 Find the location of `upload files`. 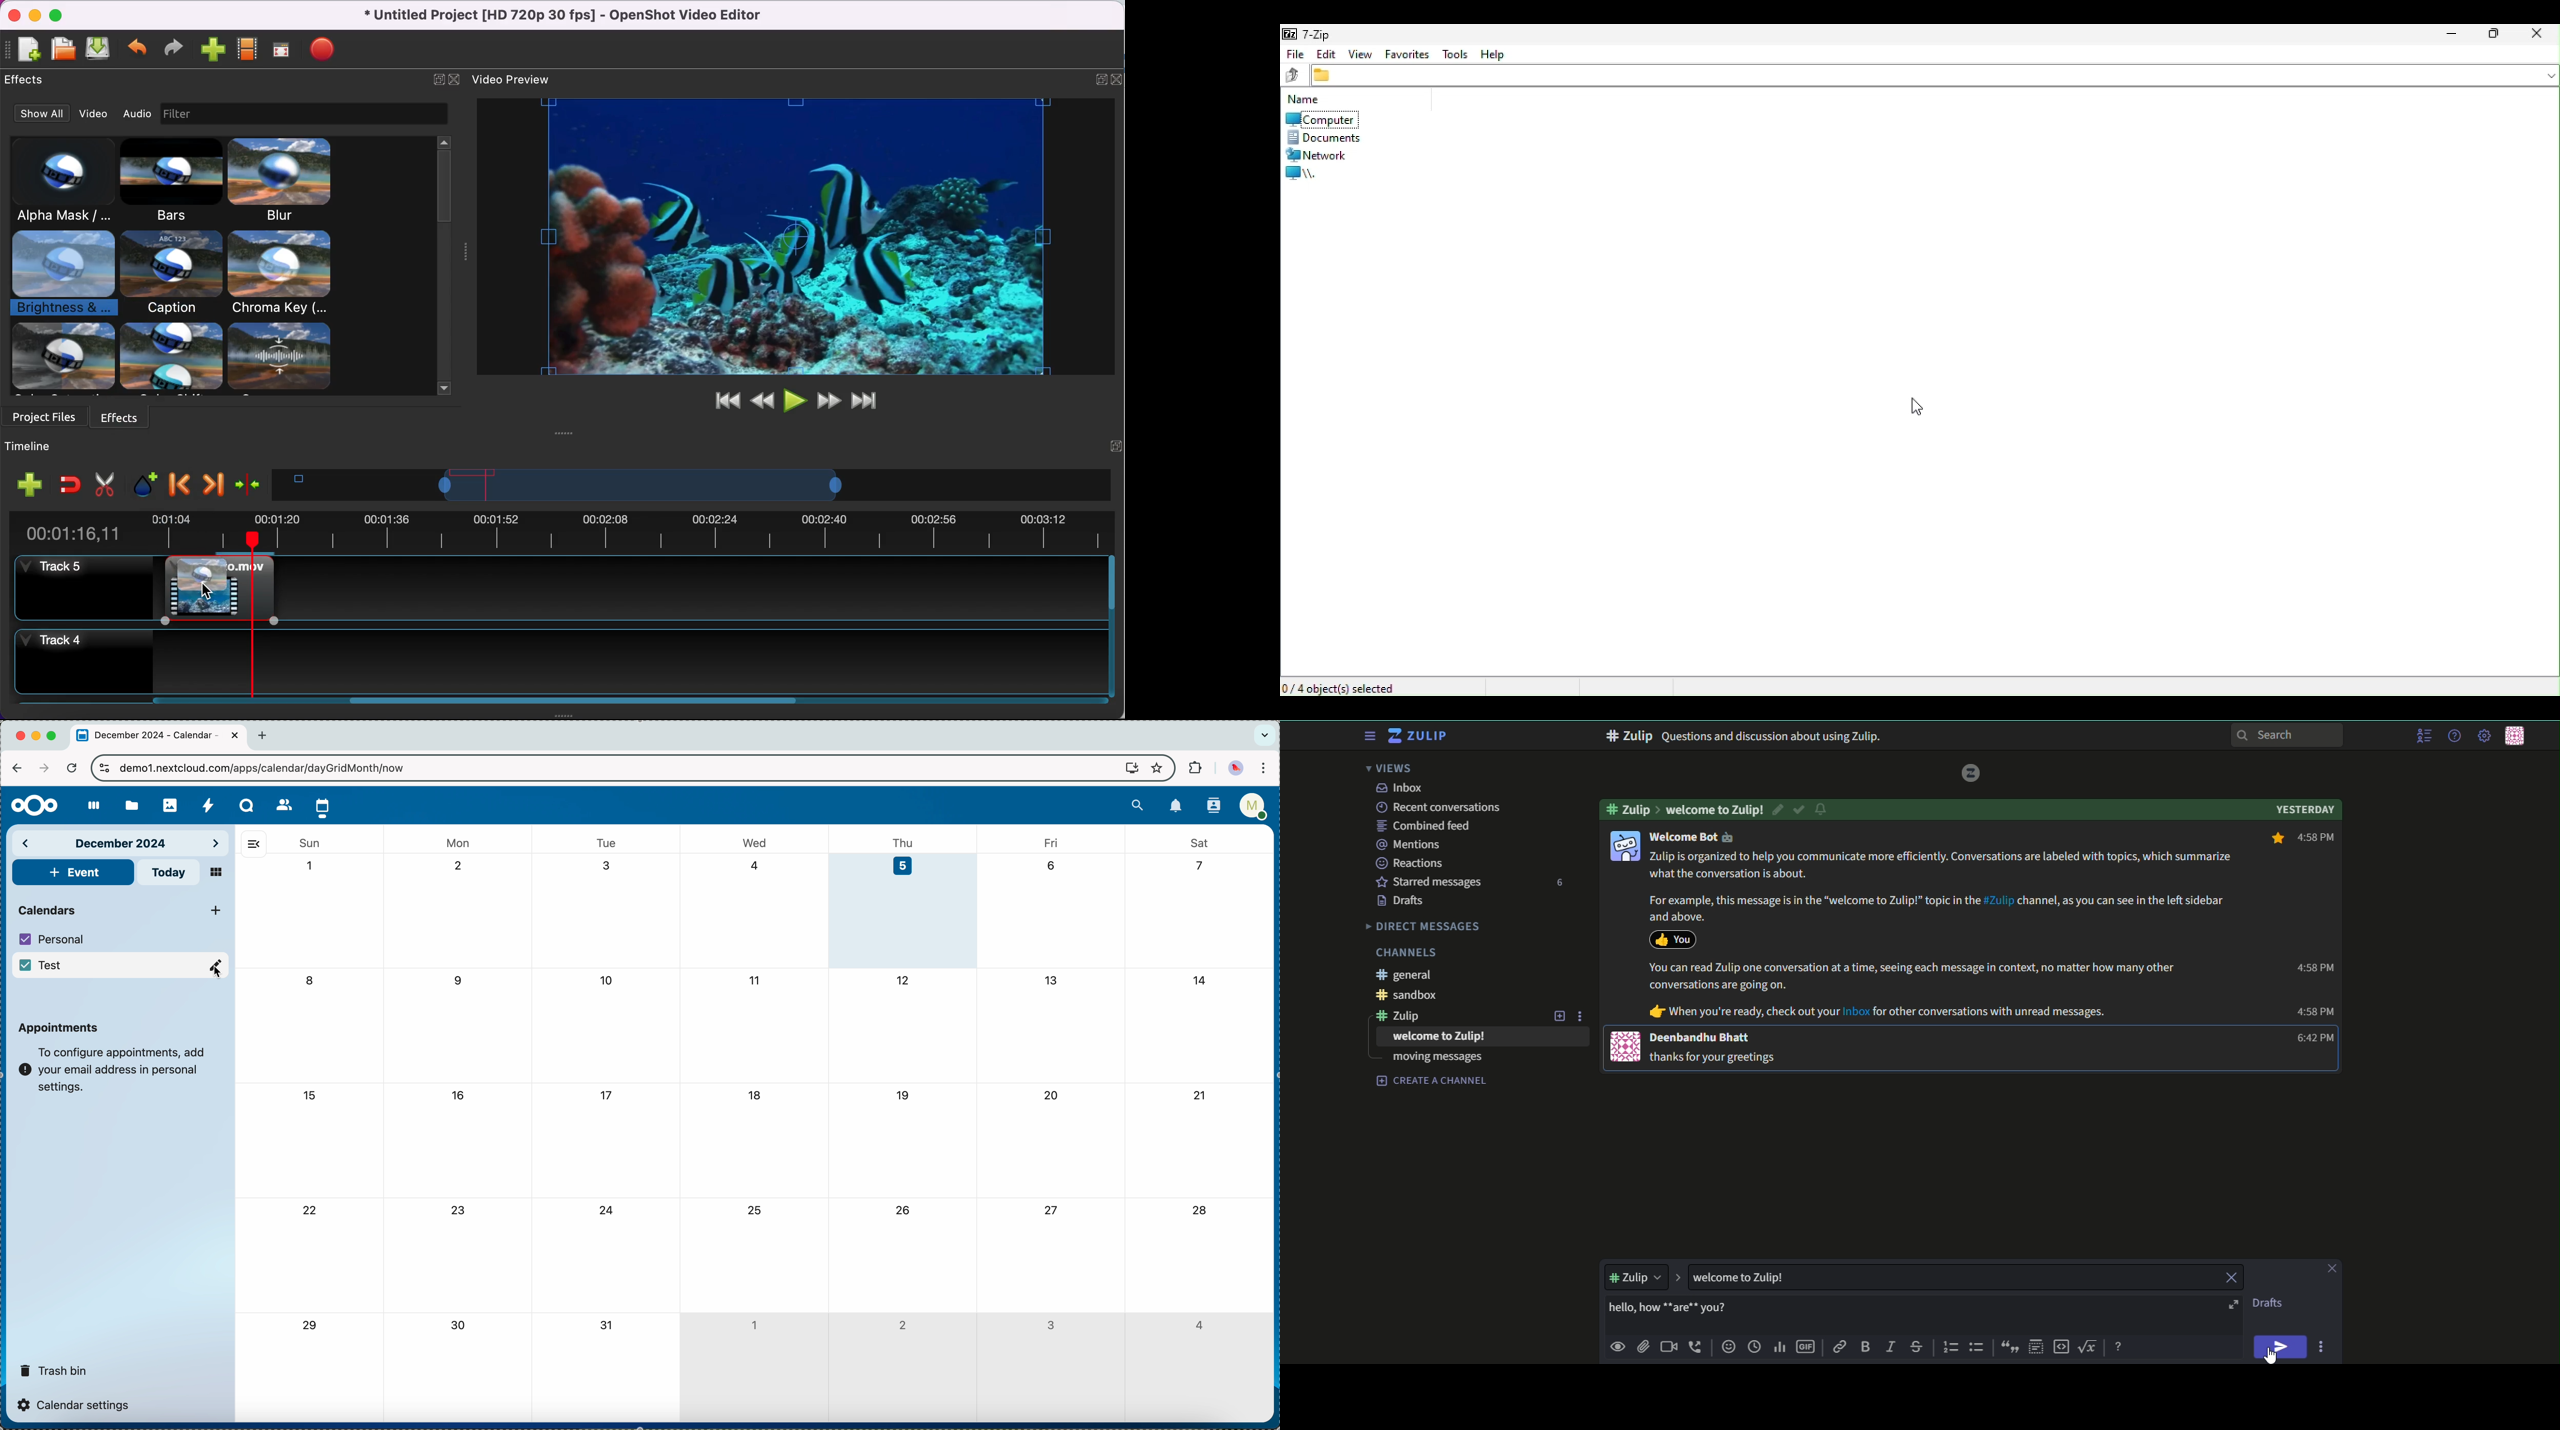

upload files is located at coordinates (1643, 1346).